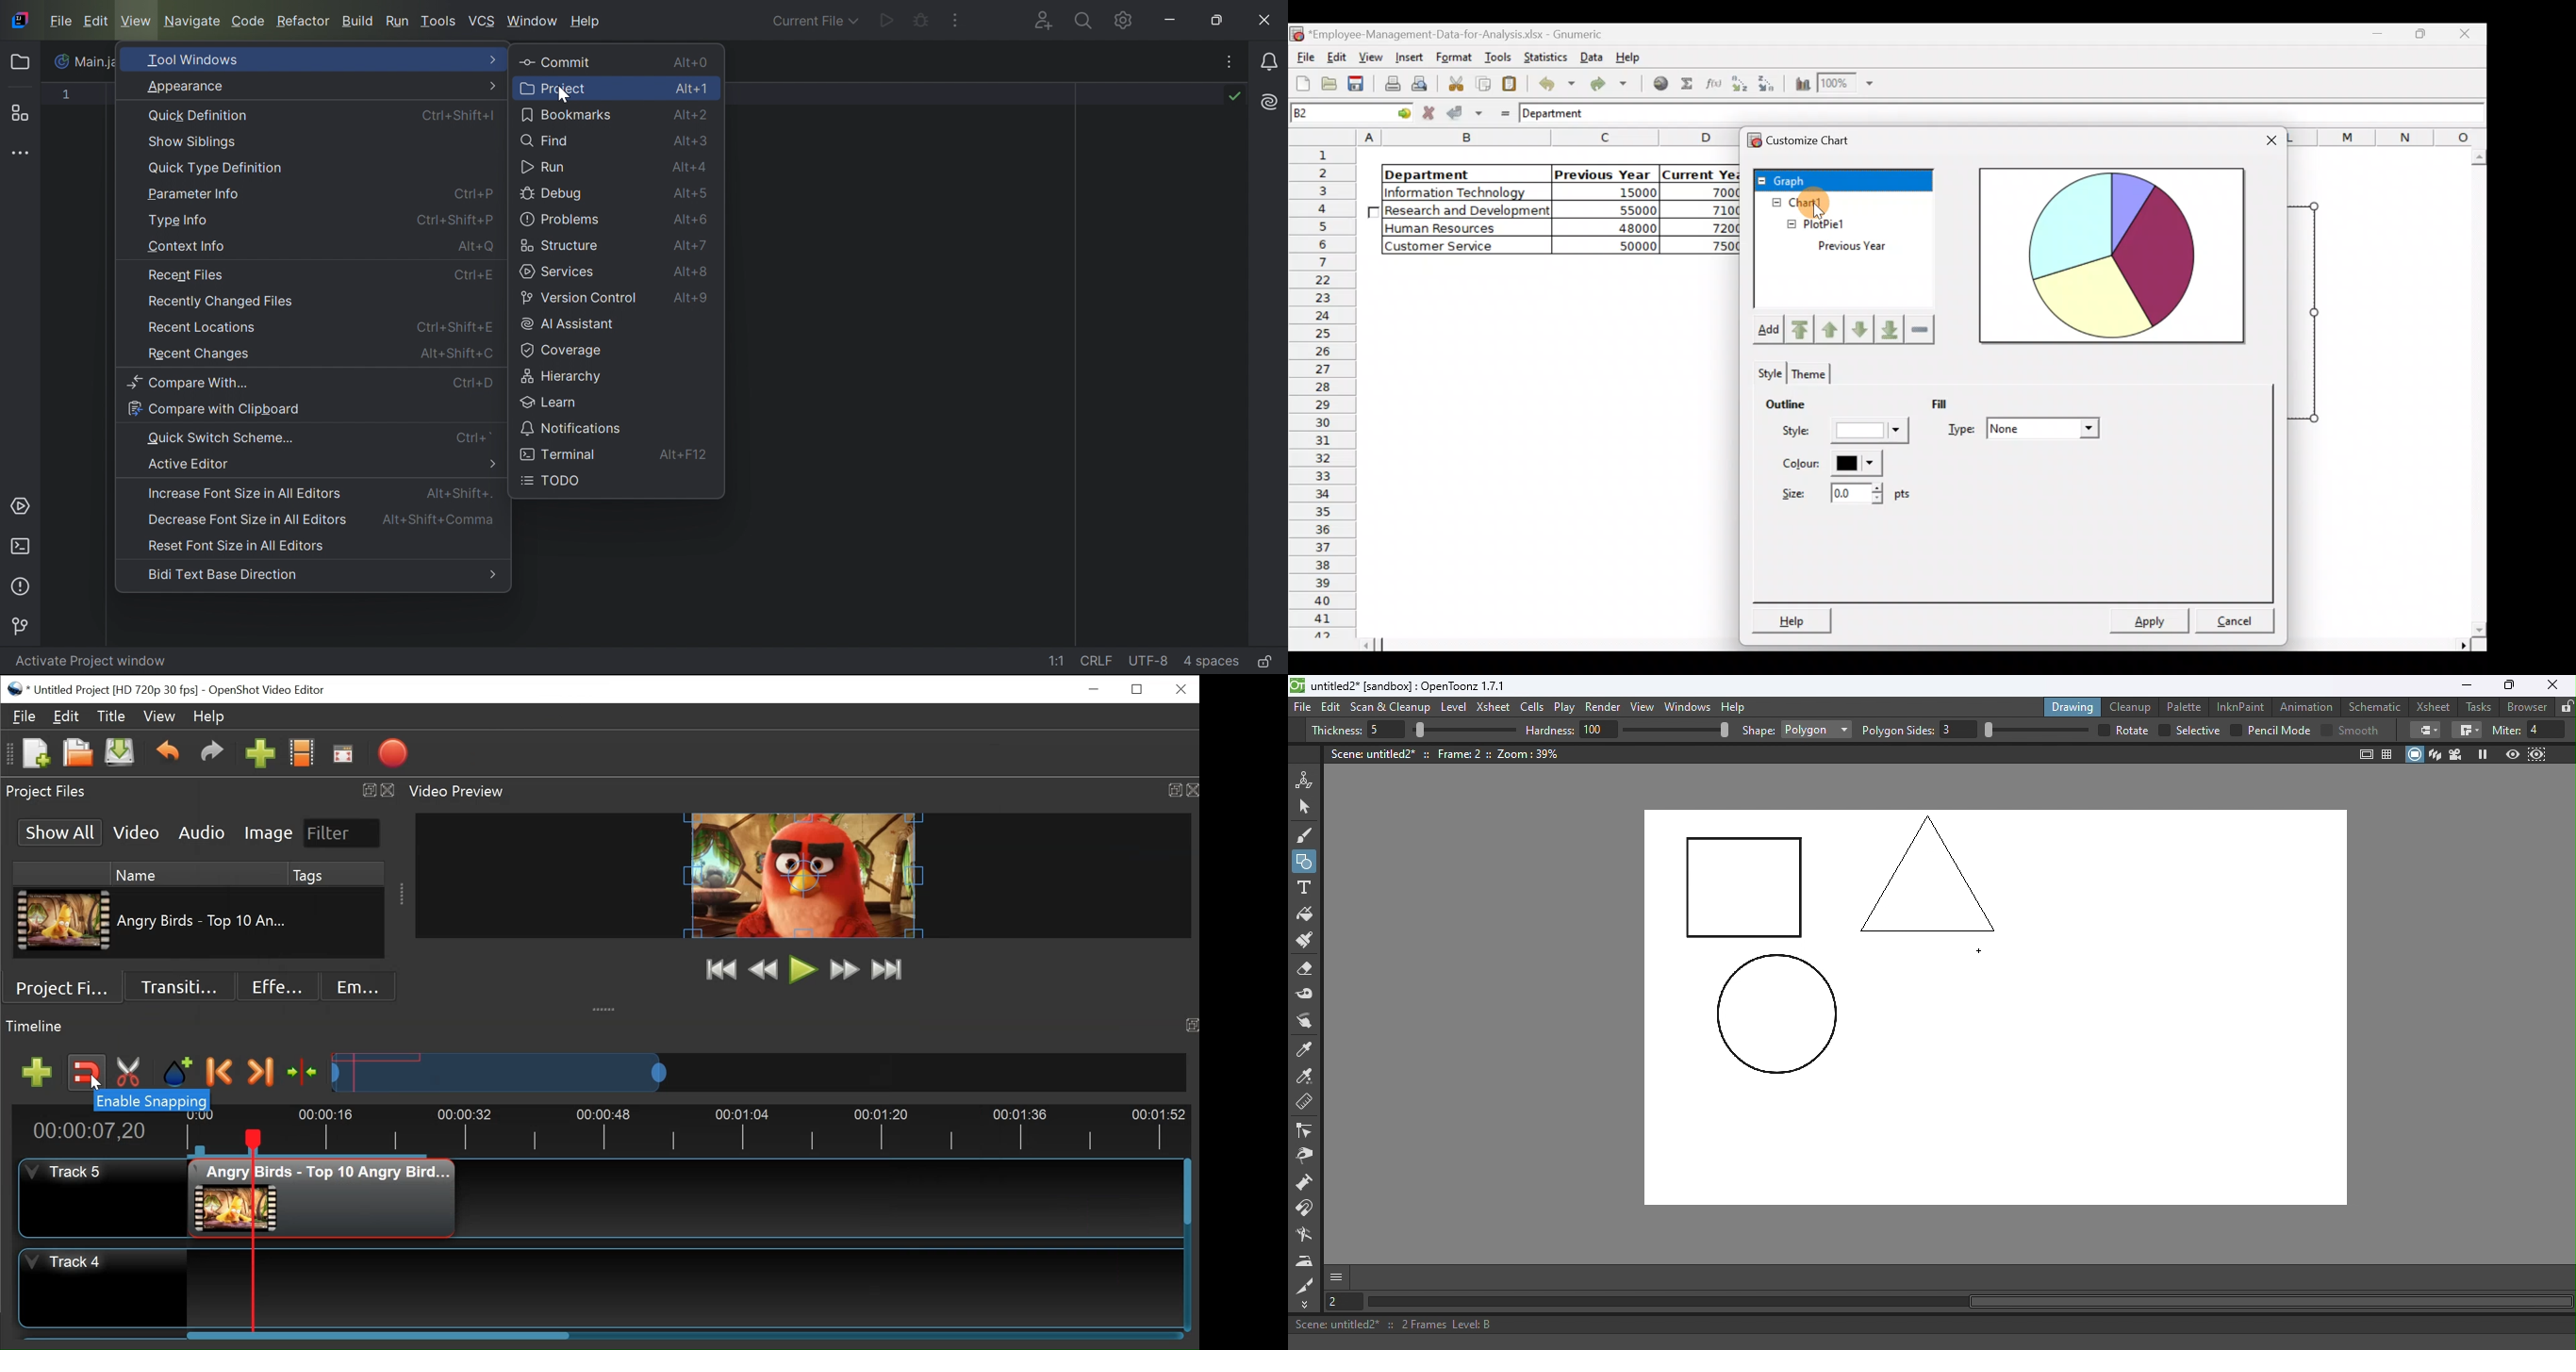 The height and width of the screenshot is (1372, 2576). What do you see at coordinates (1310, 969) in the screenshot?
I see `Eraser tool` at bounding box center [1310, 969].